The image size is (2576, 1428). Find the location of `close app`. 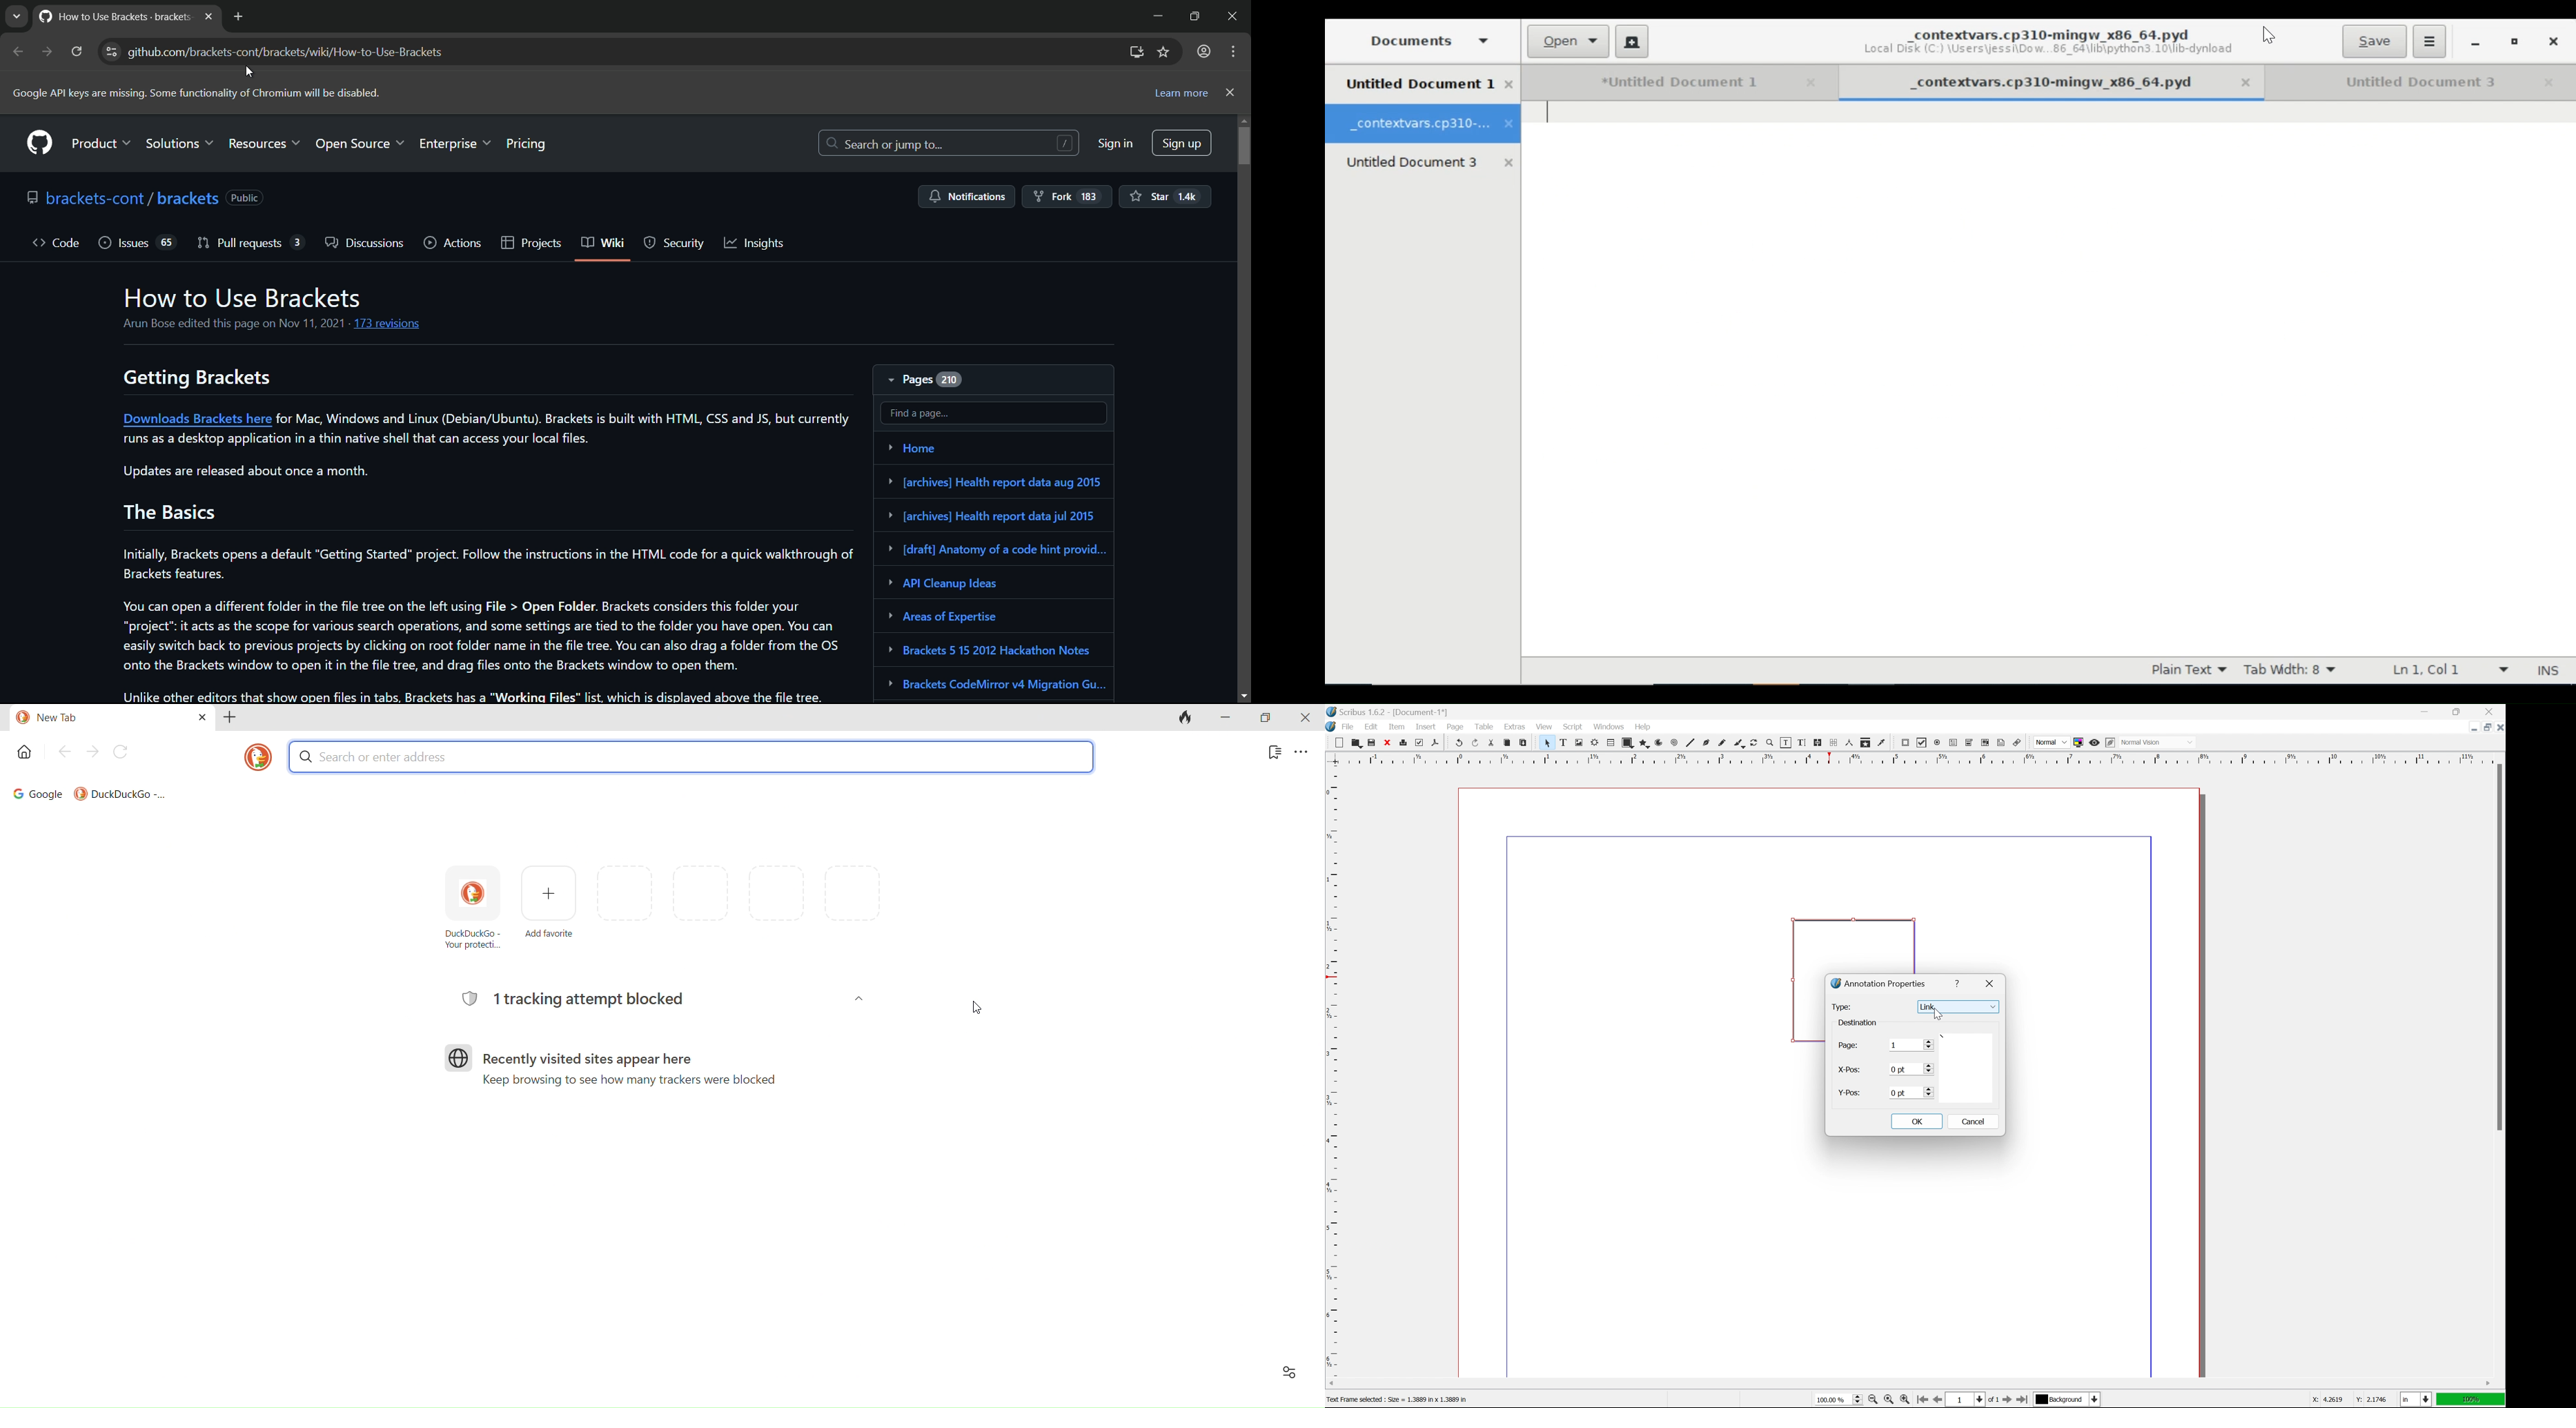

close app is located at coordinates (1234, 17).